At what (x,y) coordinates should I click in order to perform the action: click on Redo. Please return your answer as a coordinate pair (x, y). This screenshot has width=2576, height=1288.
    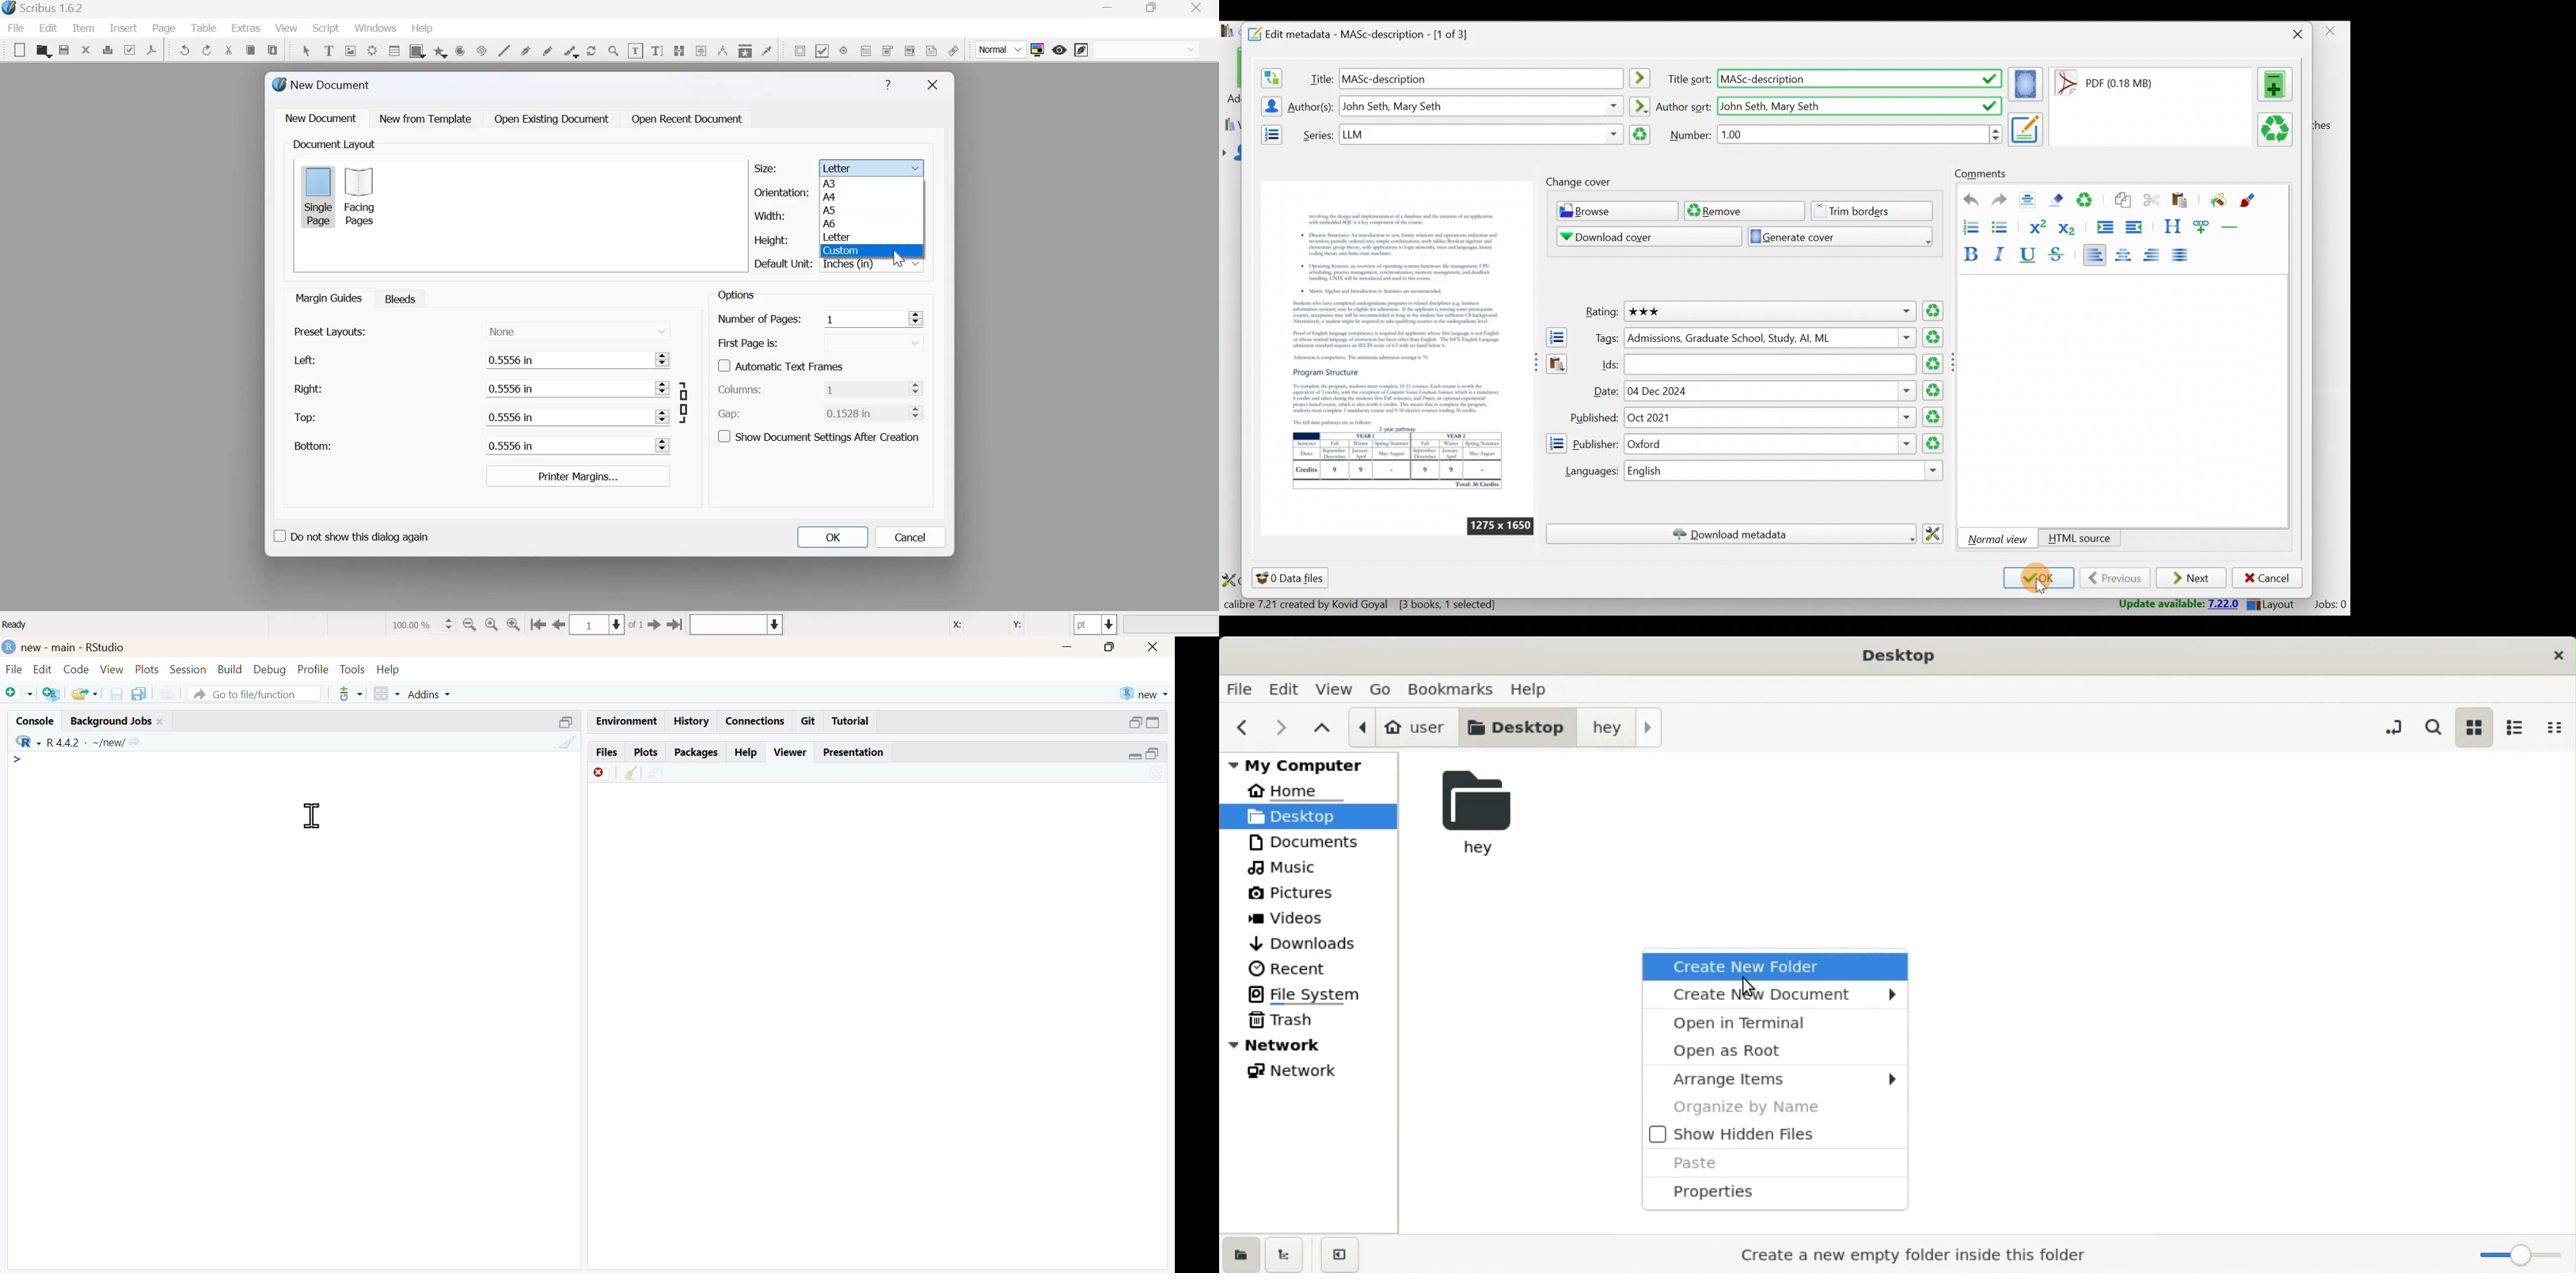
    Looking at the image, I should click on (208, 50).